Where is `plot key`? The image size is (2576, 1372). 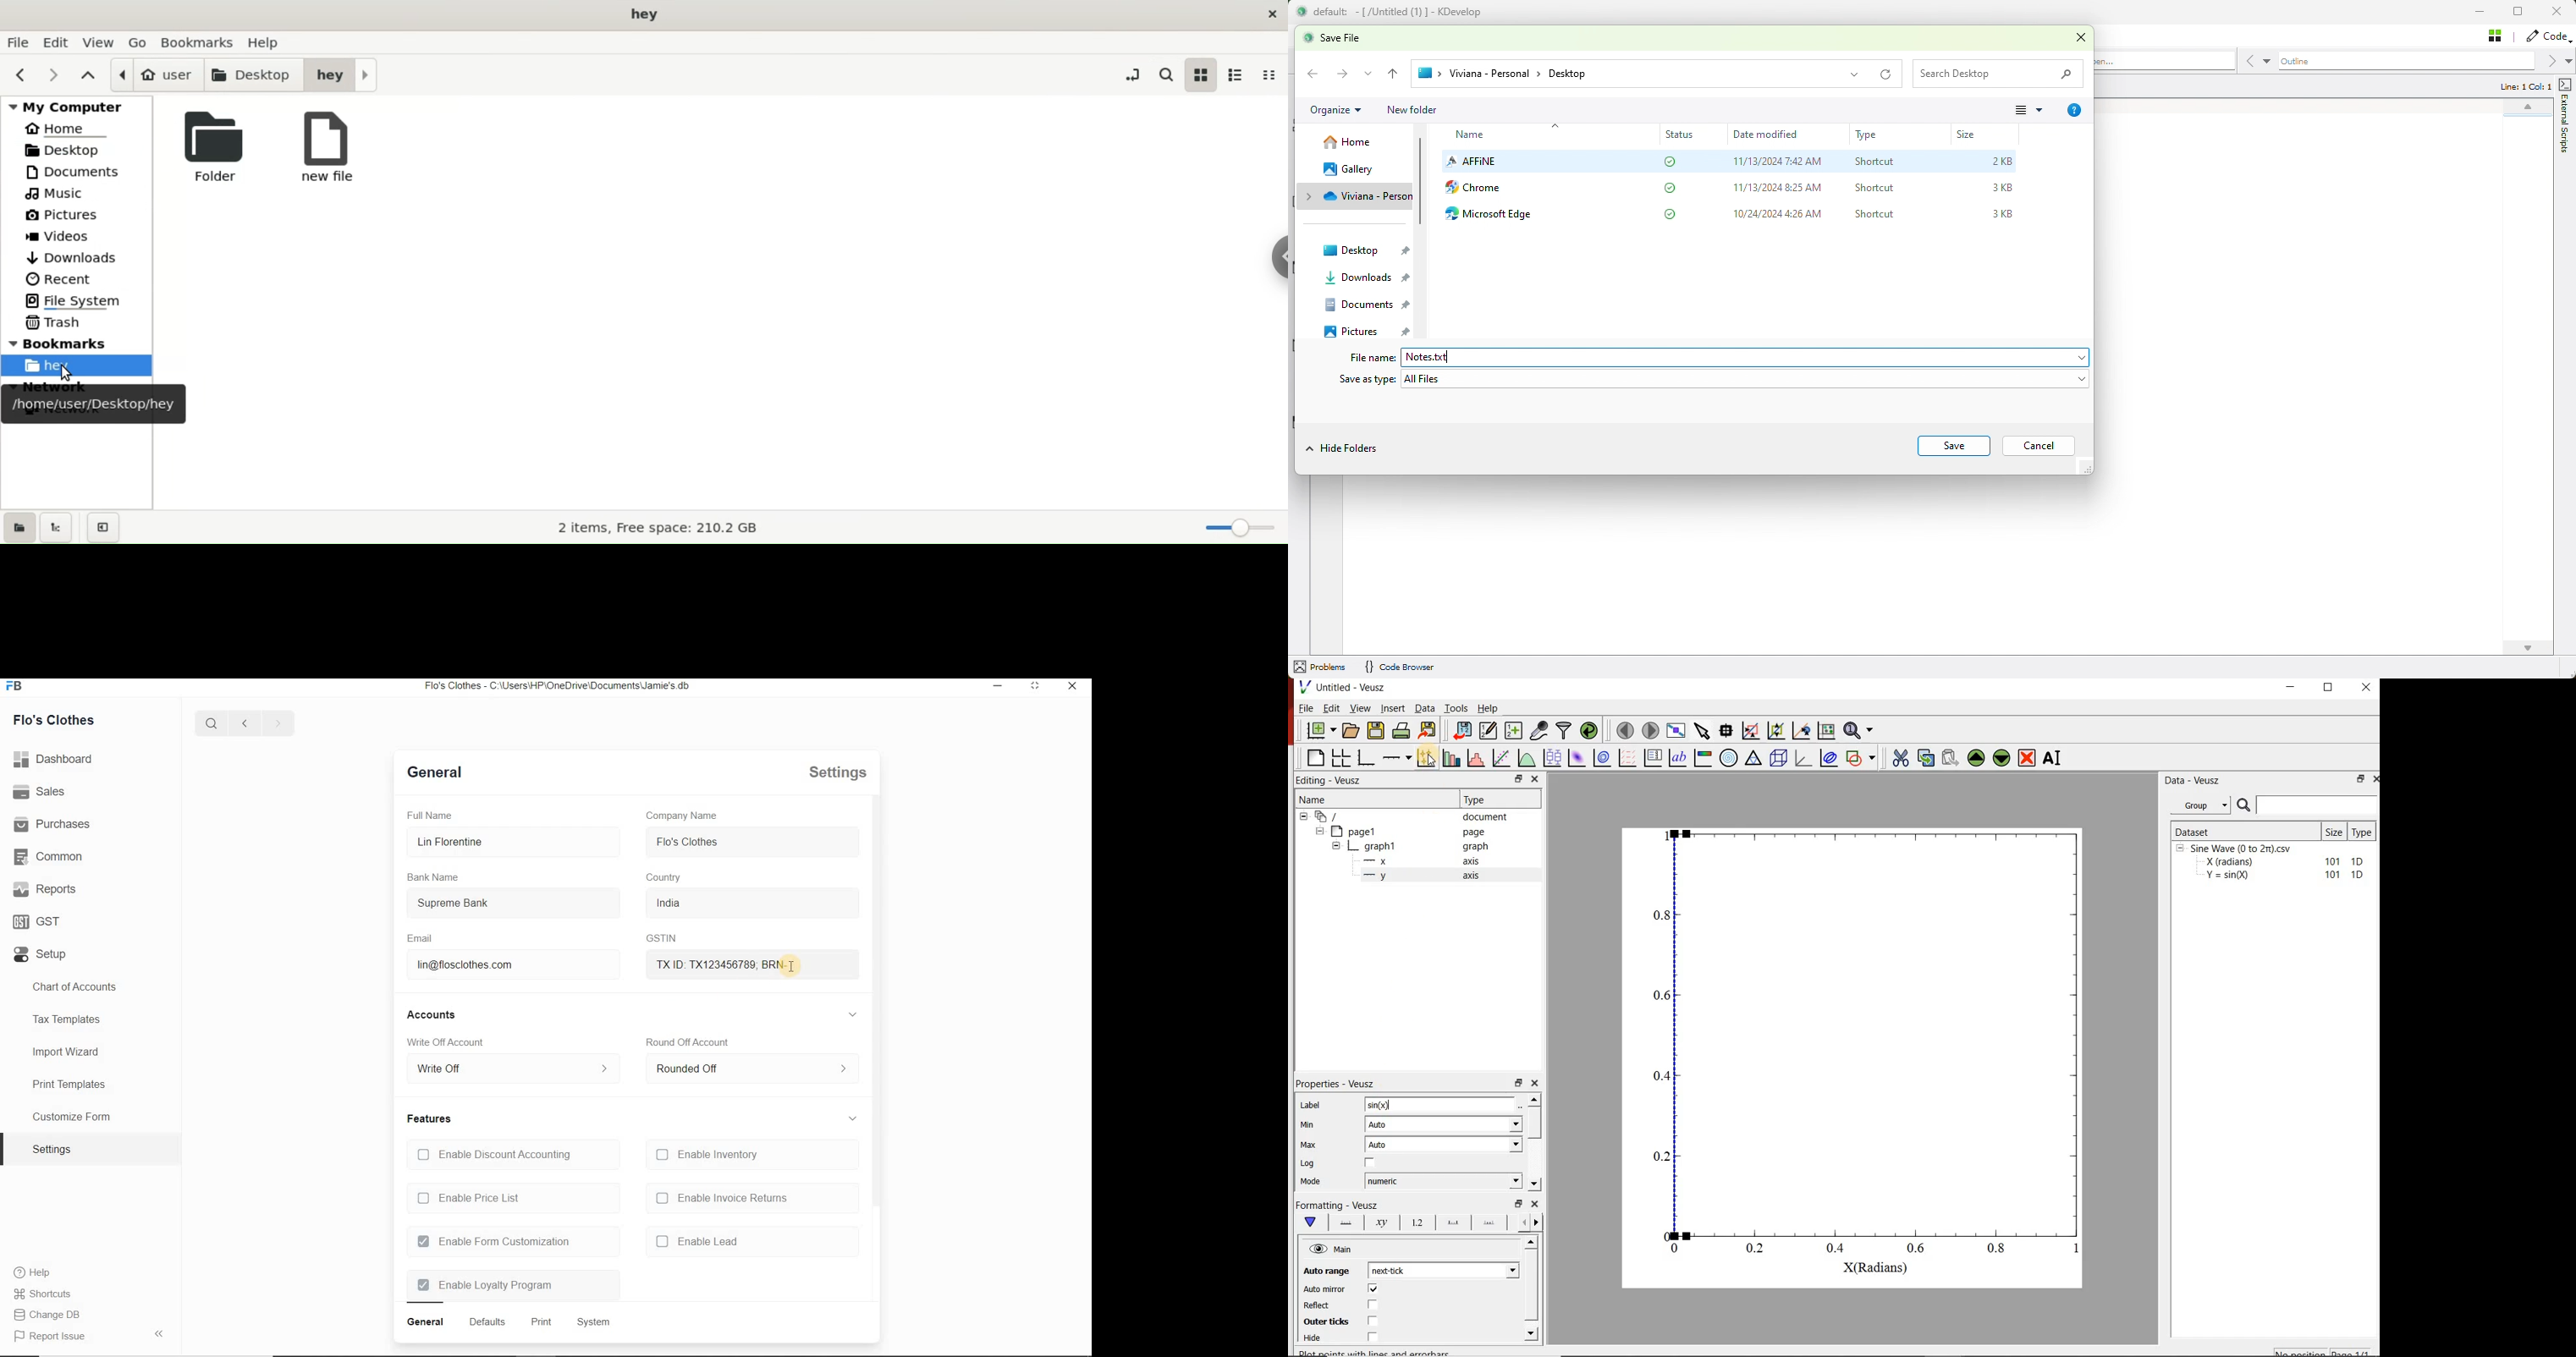 plot key is located at coordinates (1654, 757).